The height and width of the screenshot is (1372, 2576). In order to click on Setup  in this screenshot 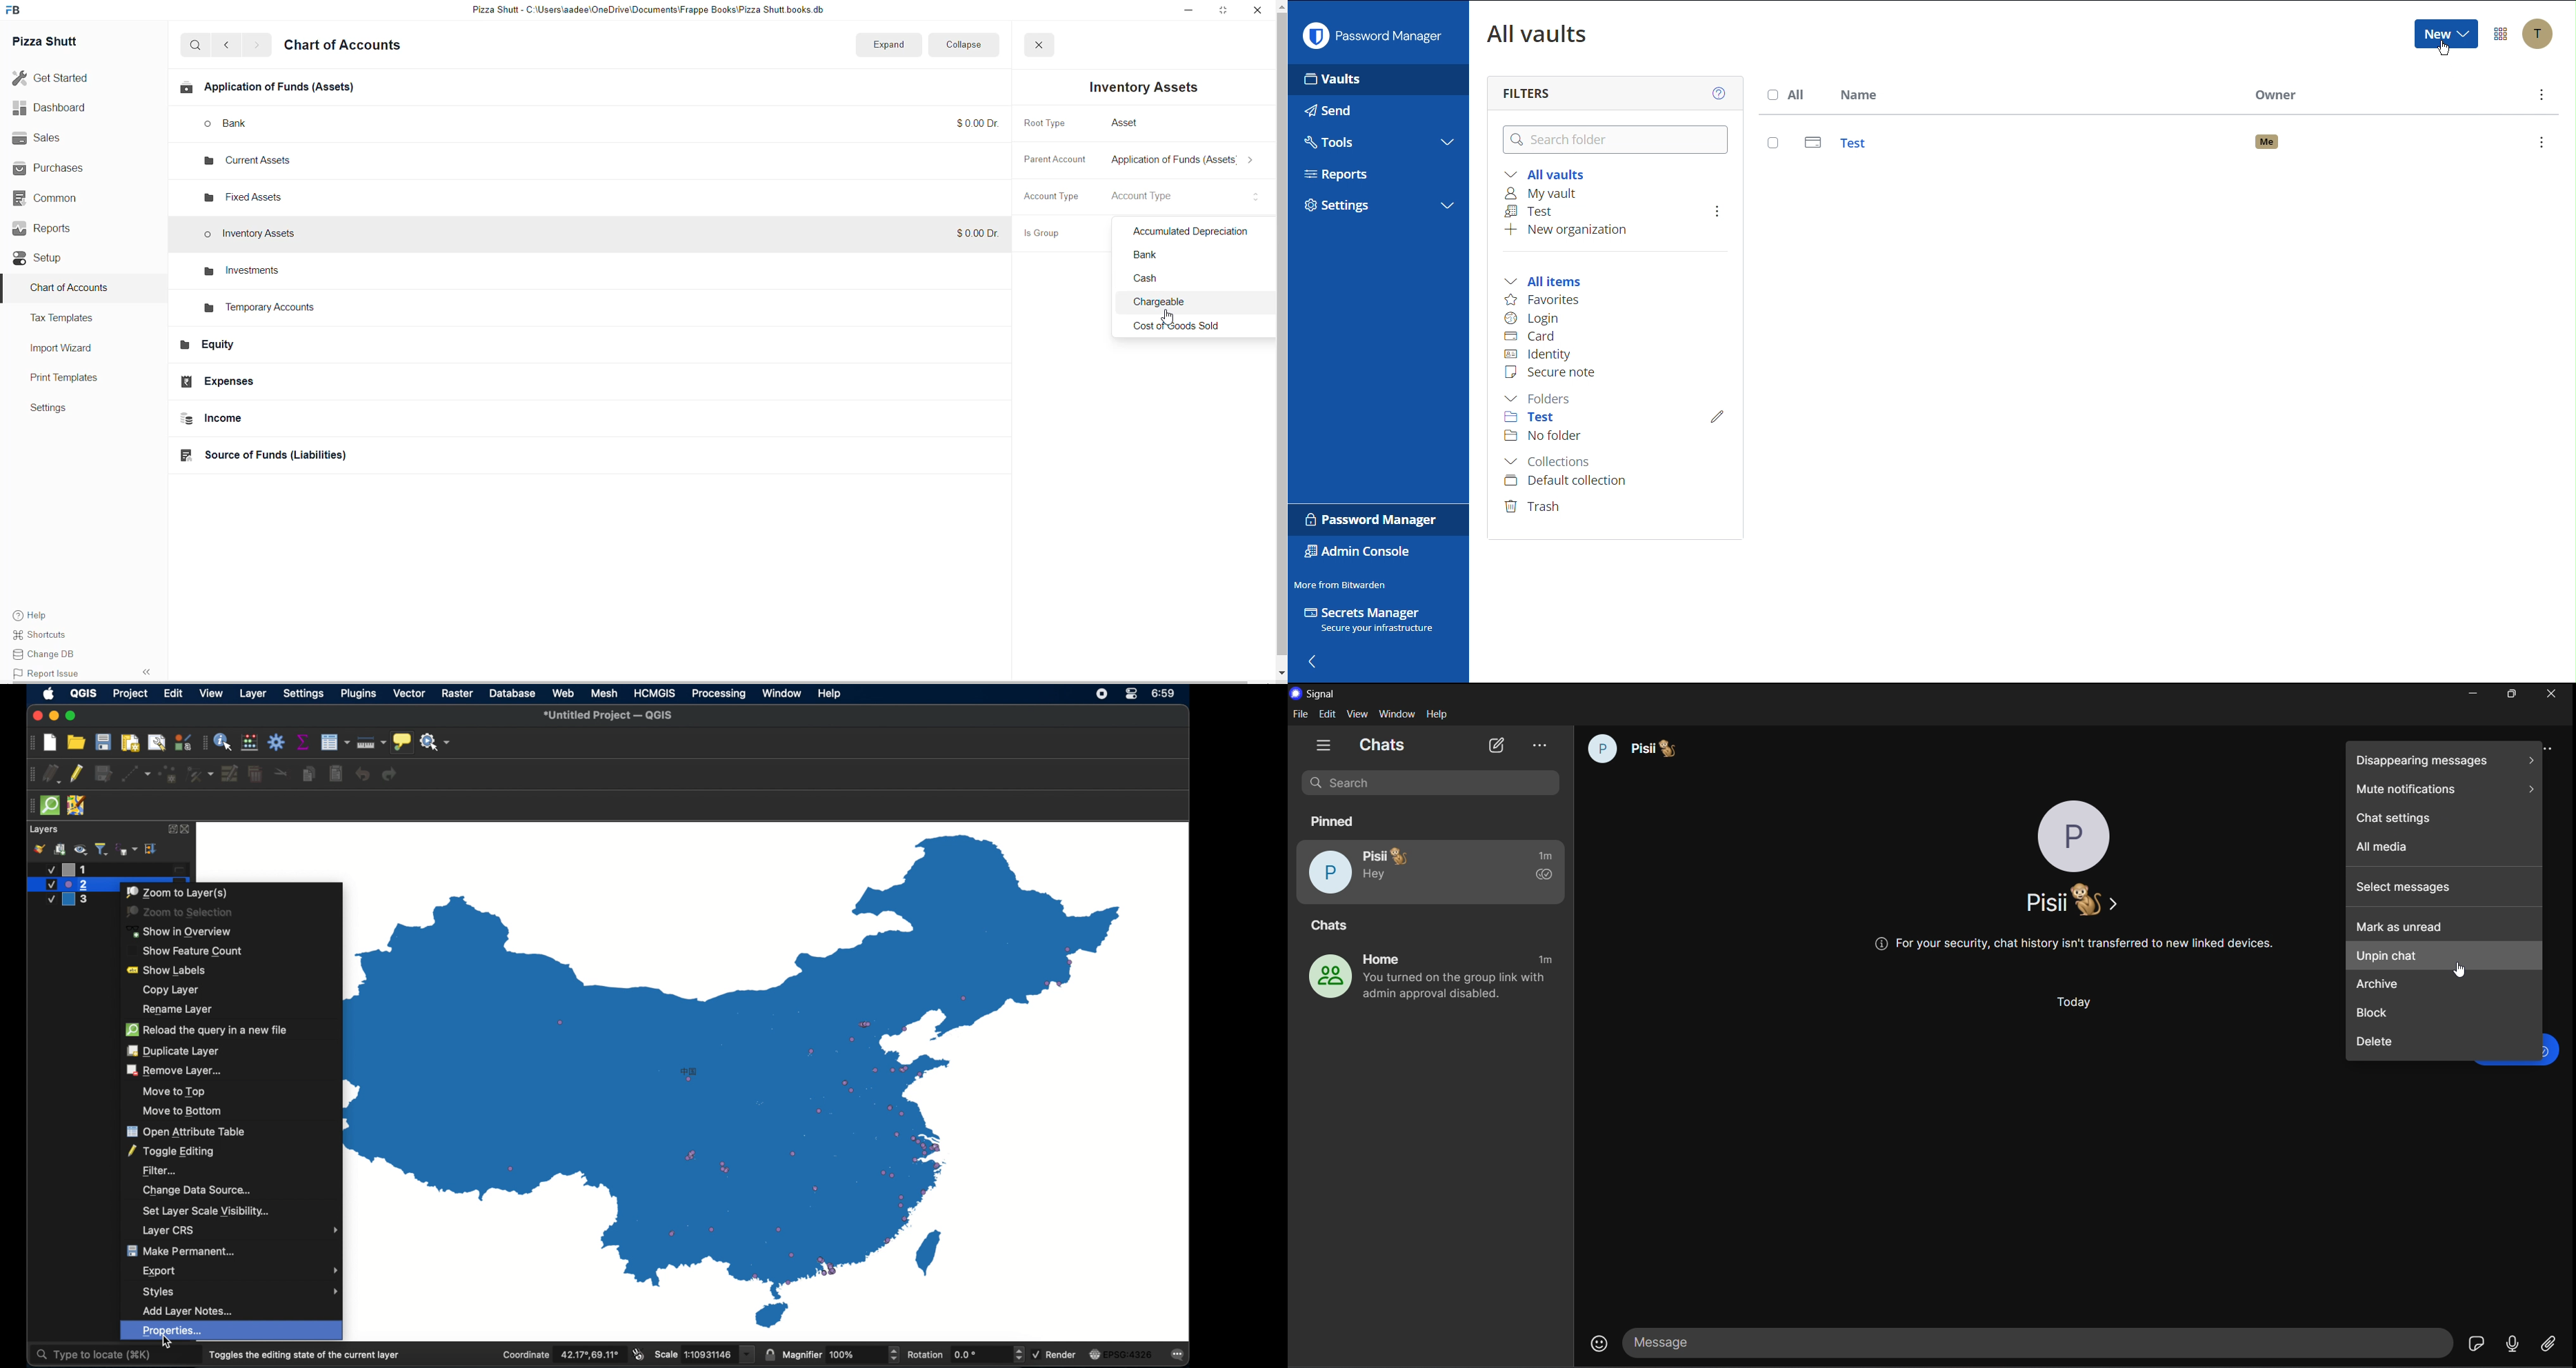, I will do `click(54, 260)`.